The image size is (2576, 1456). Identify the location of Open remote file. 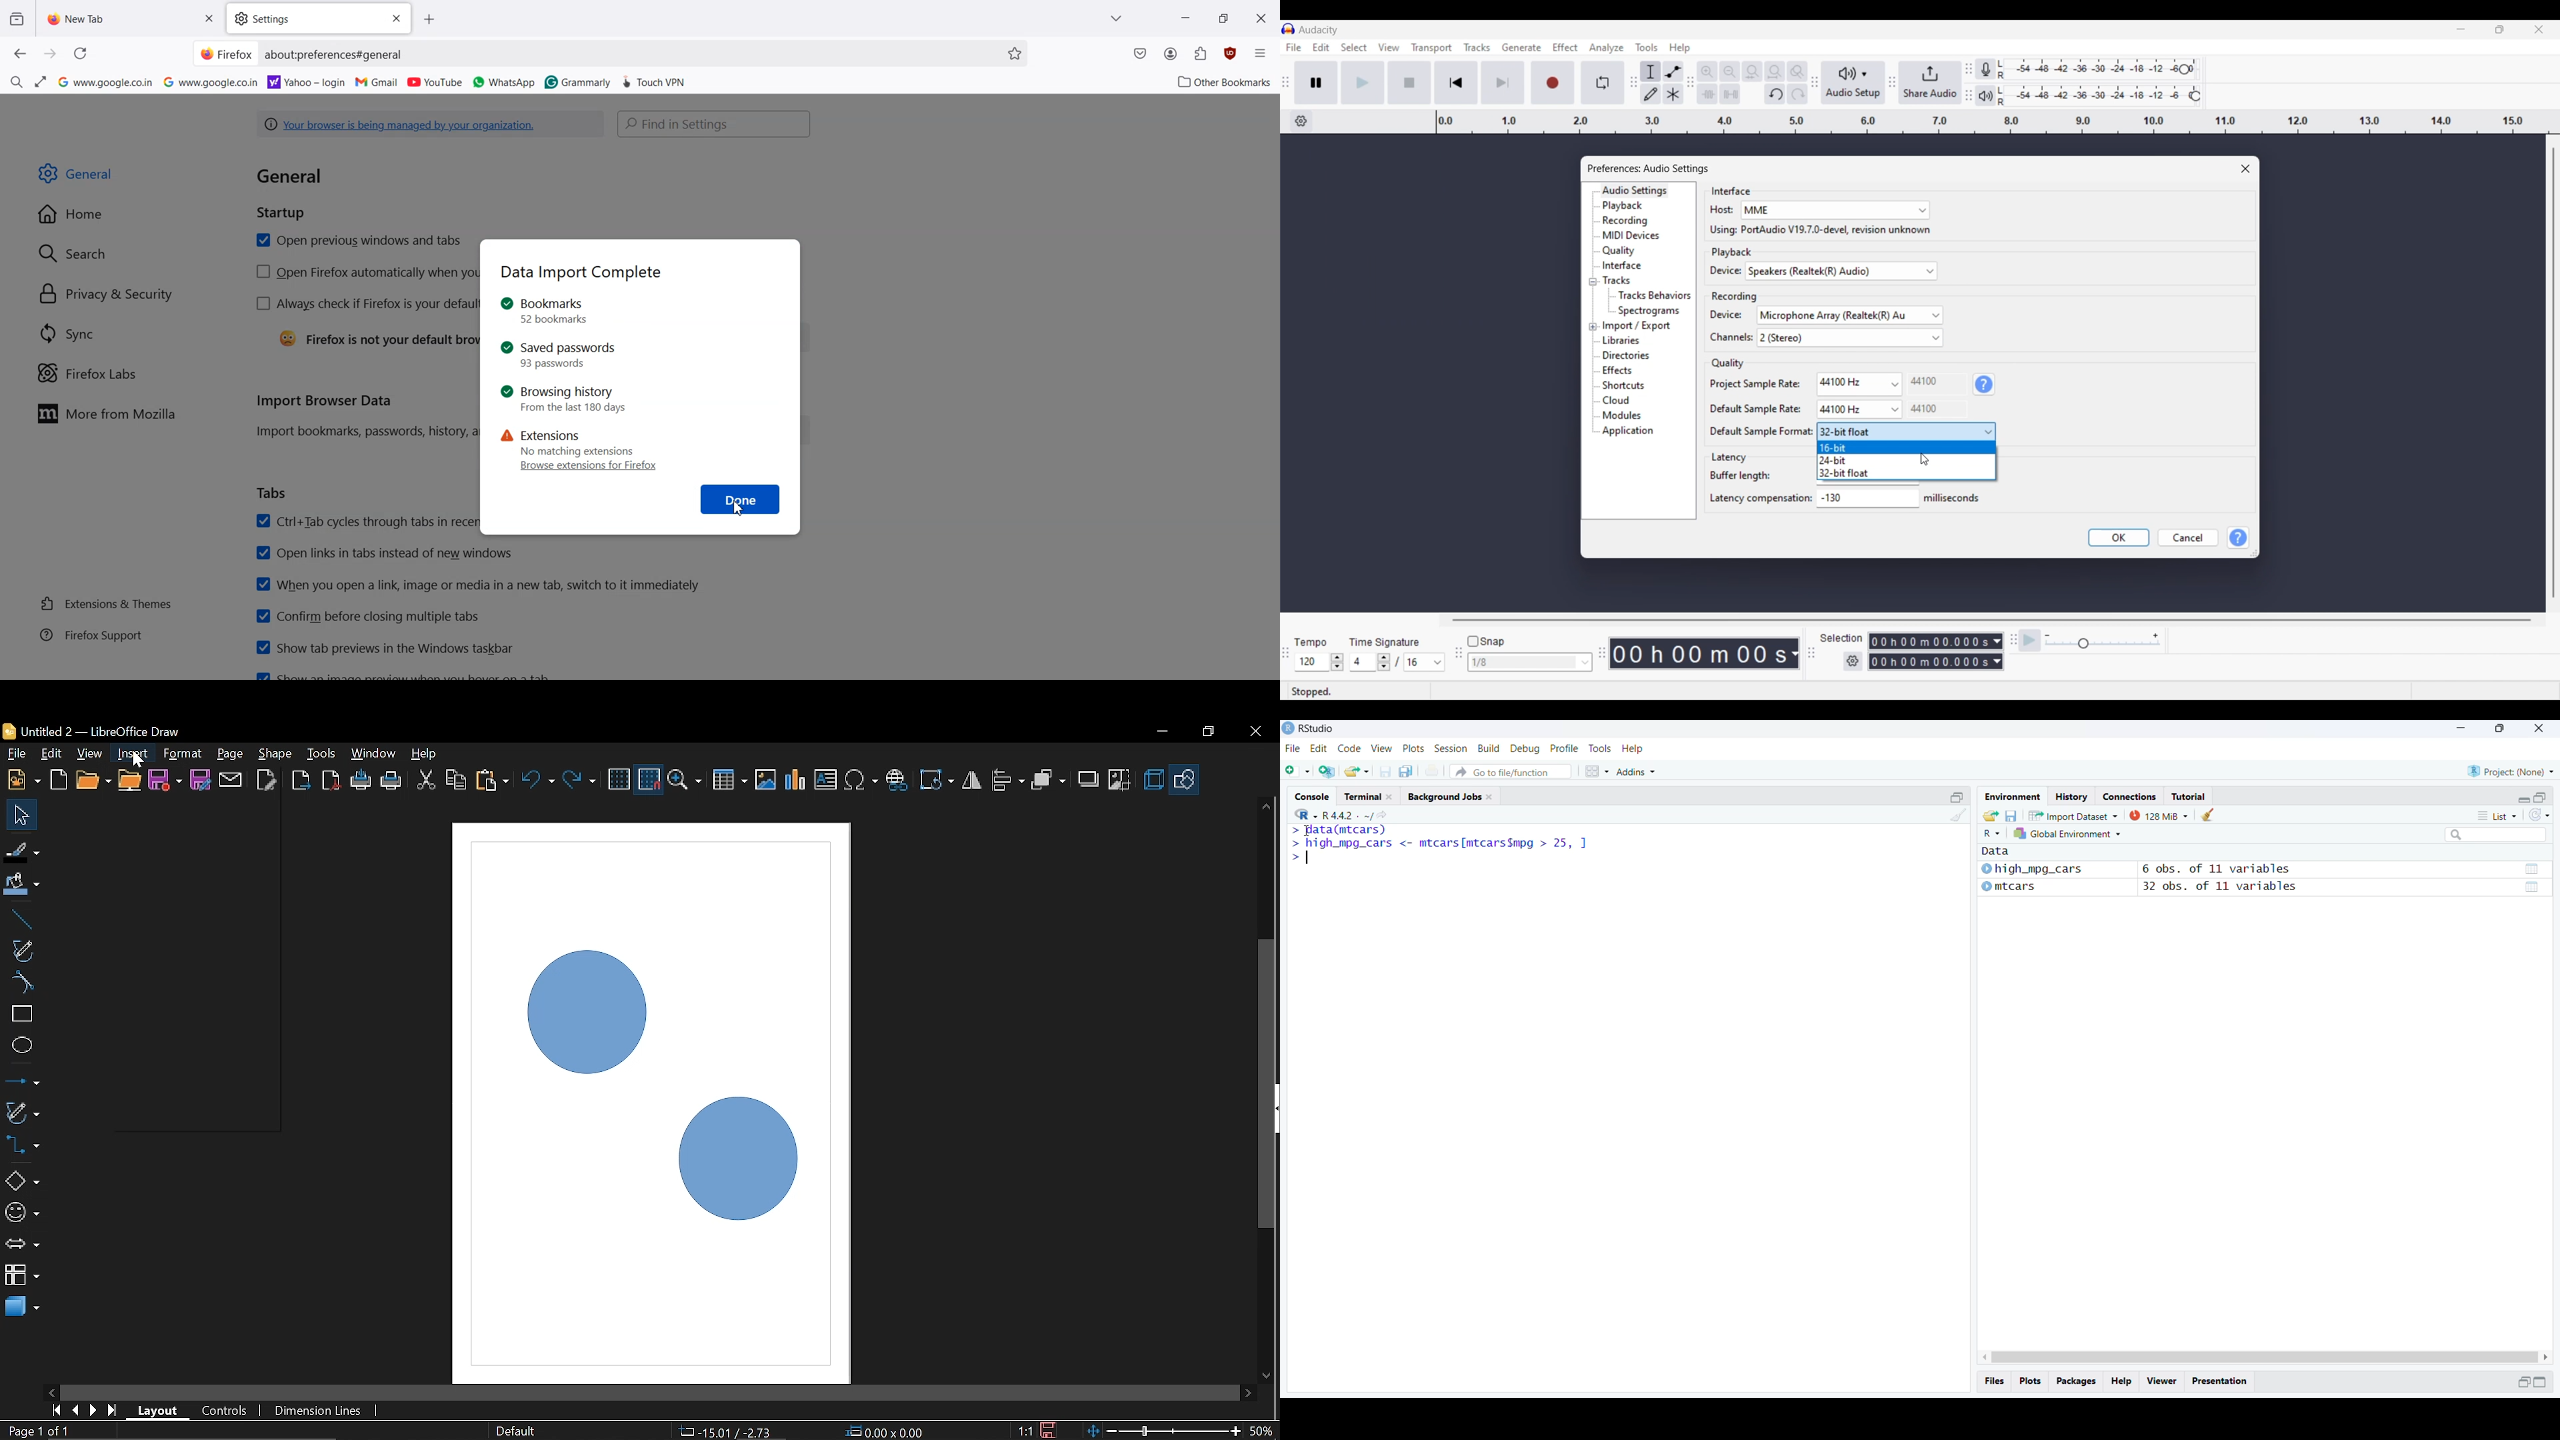
(130, 781).